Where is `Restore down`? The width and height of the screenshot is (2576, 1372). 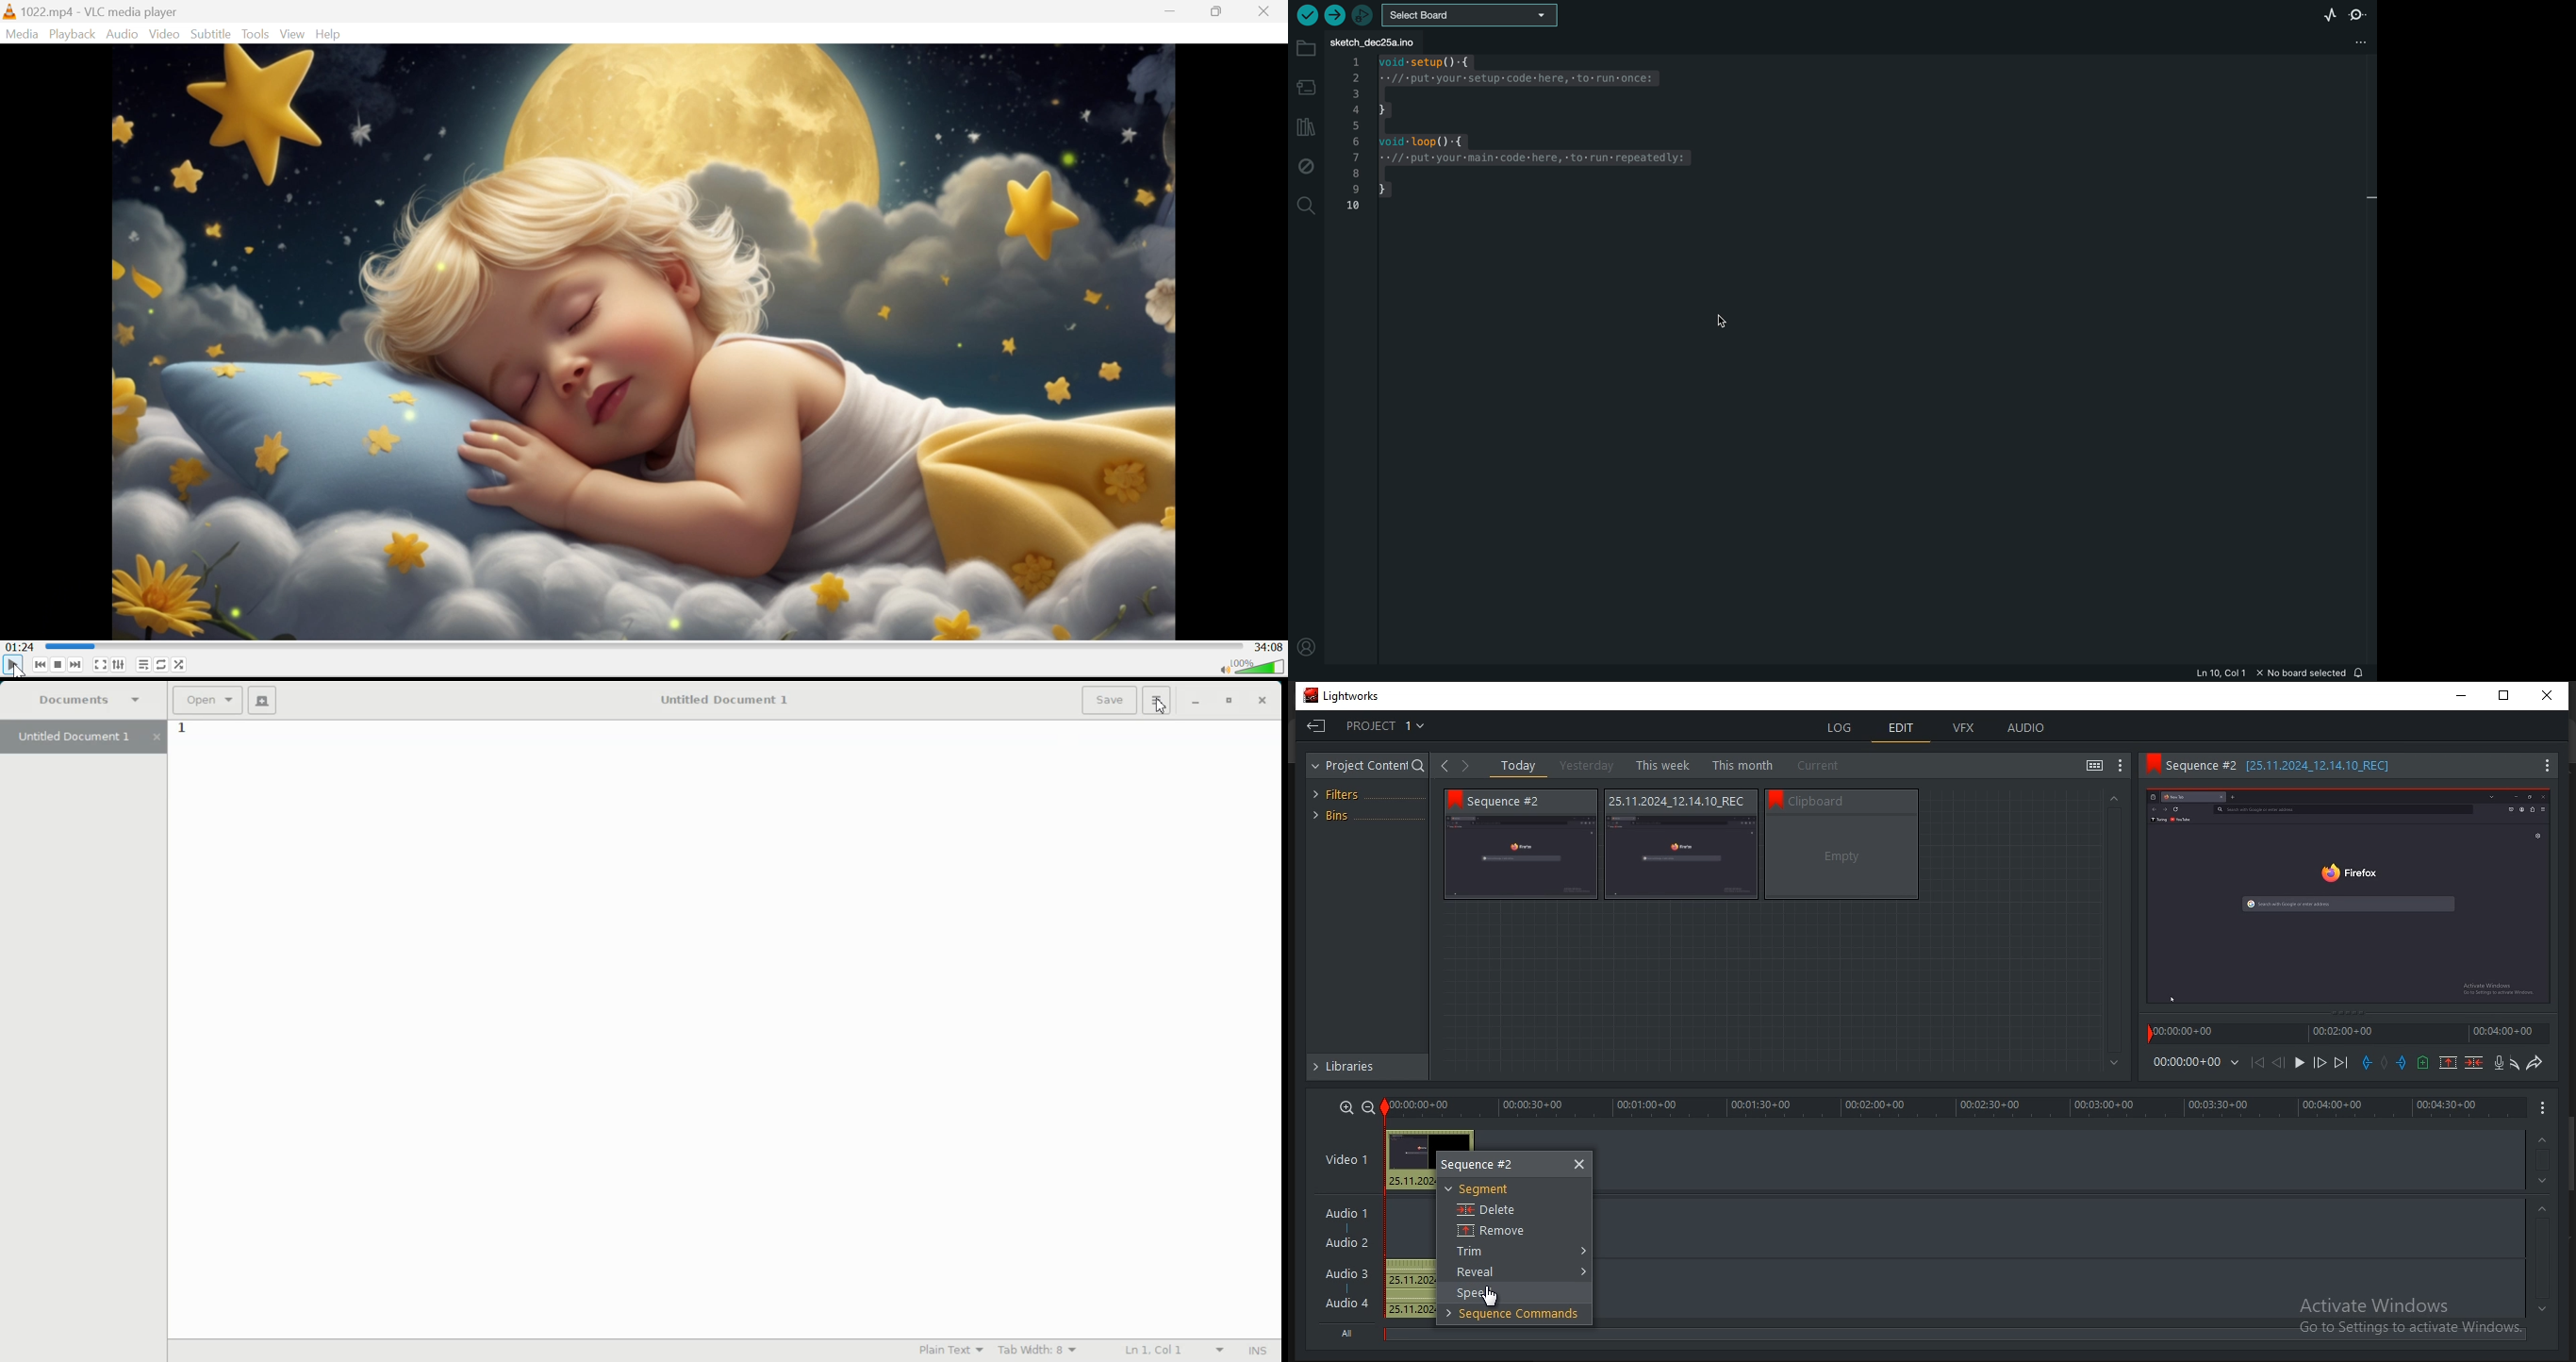
Restore down is located at coordinates (1218, 11).